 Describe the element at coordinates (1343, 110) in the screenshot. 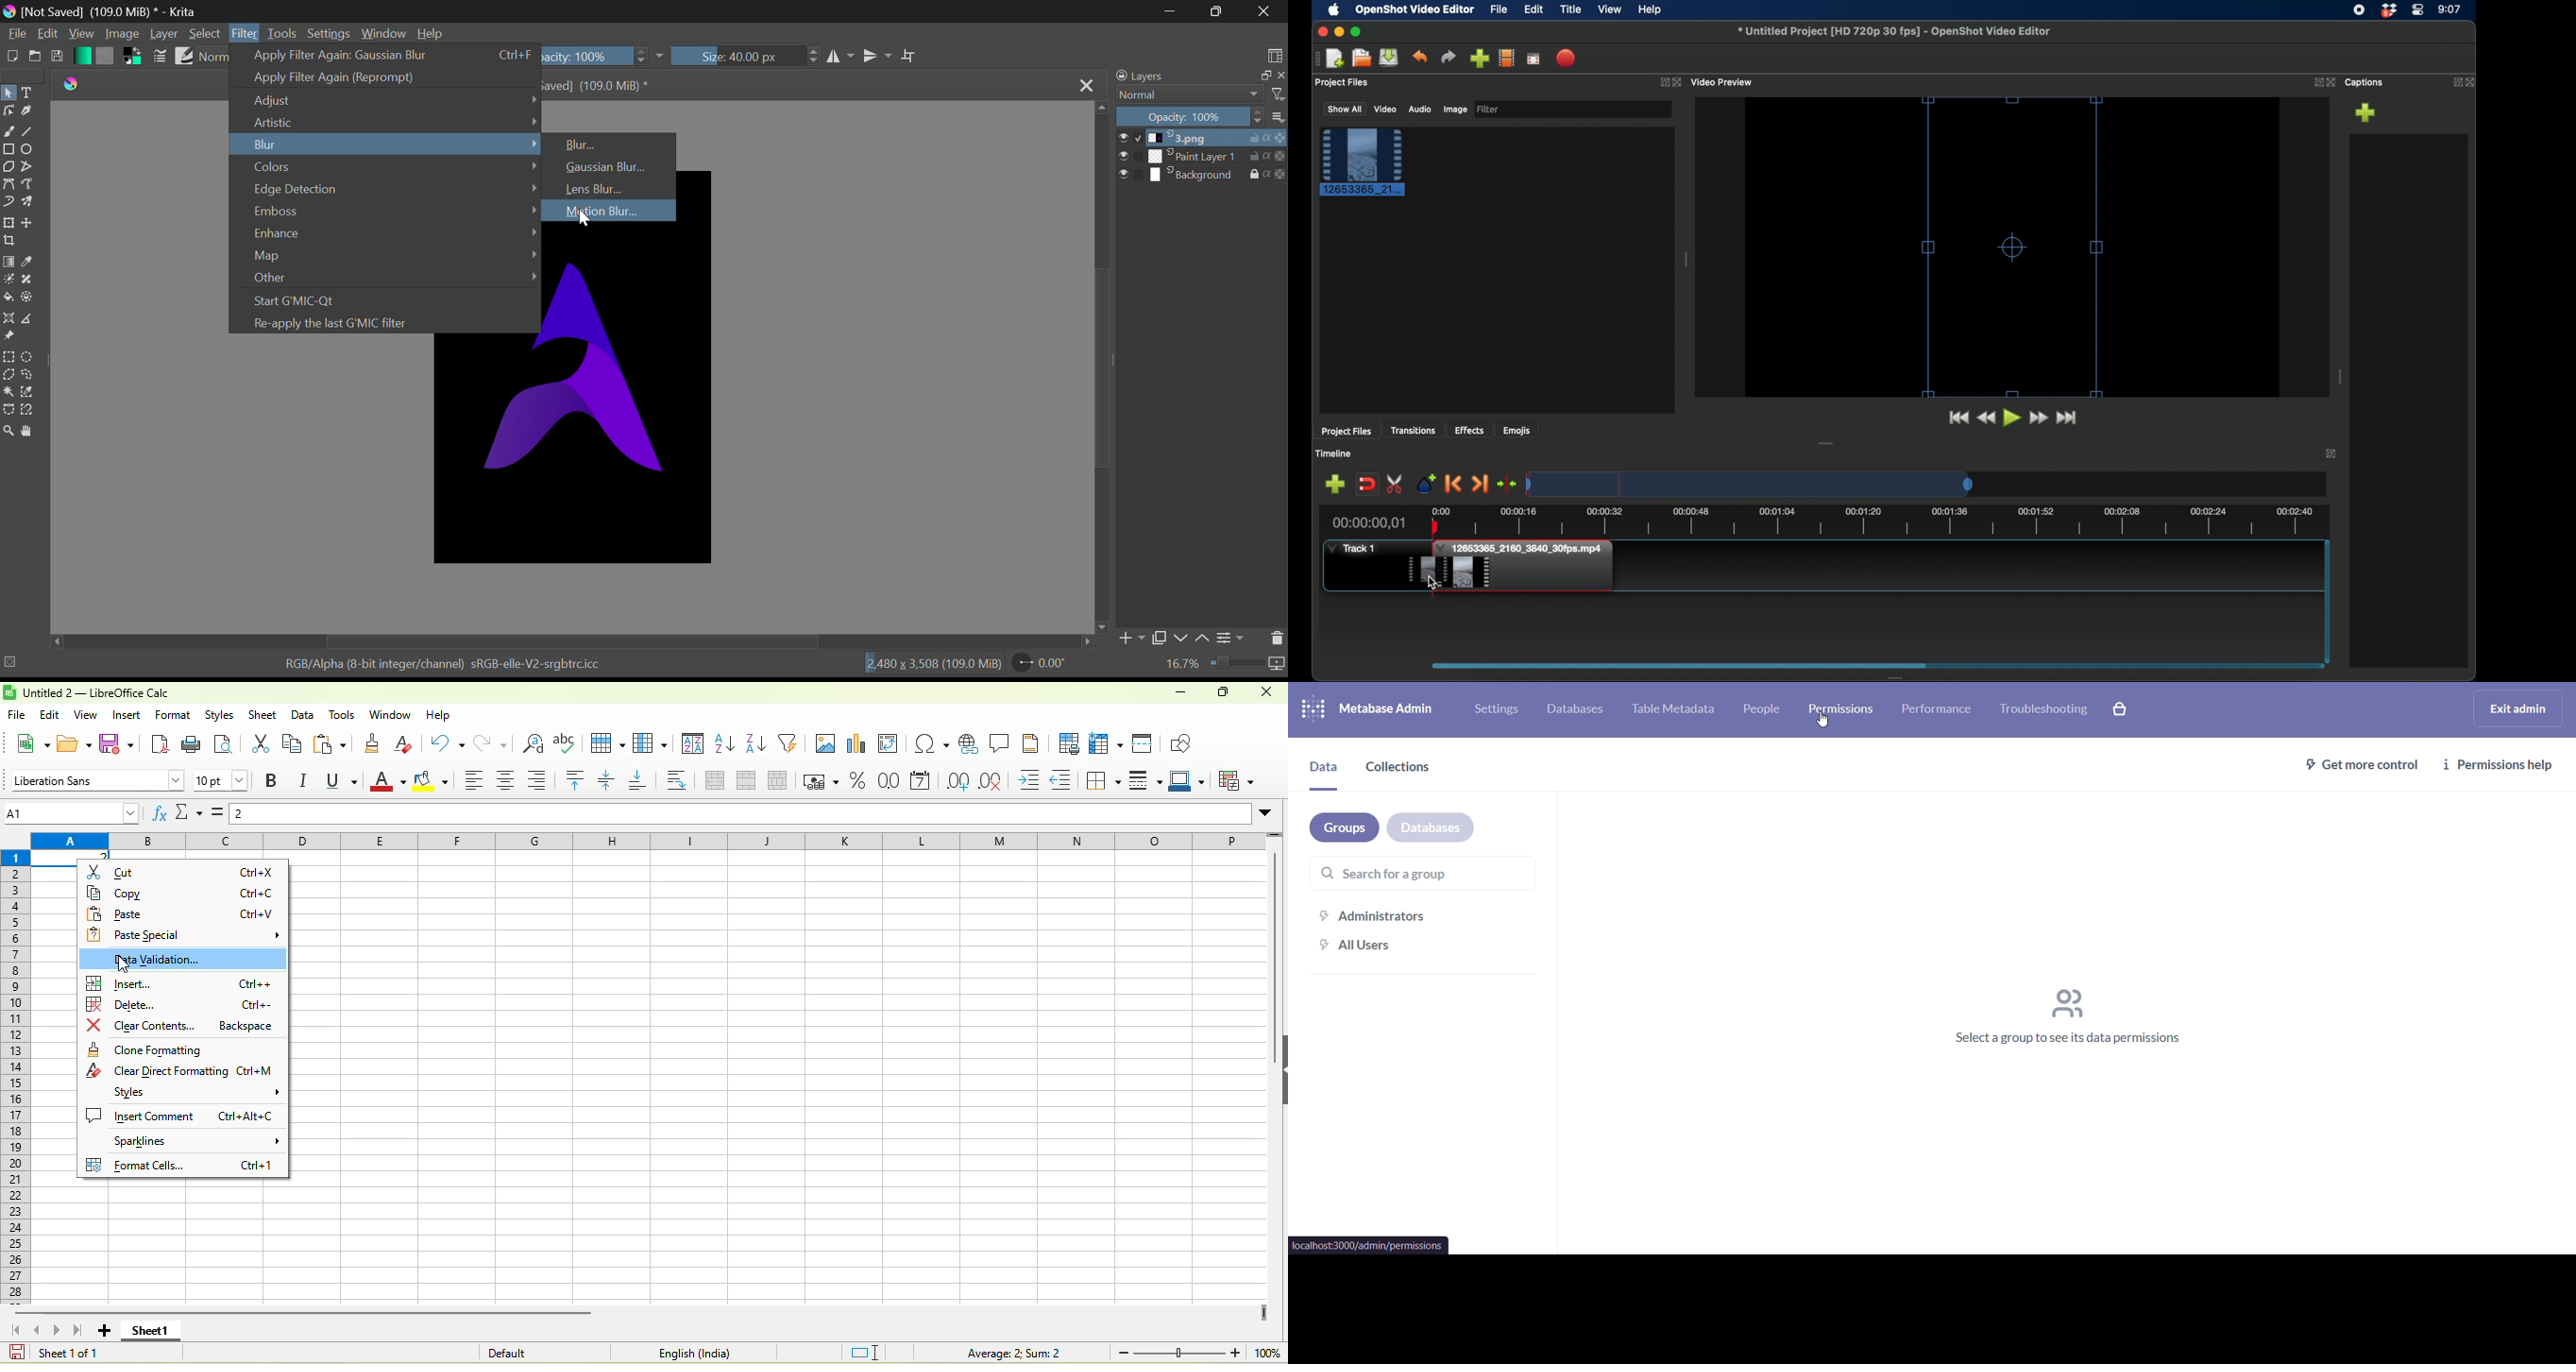

I see `show all` at that location.